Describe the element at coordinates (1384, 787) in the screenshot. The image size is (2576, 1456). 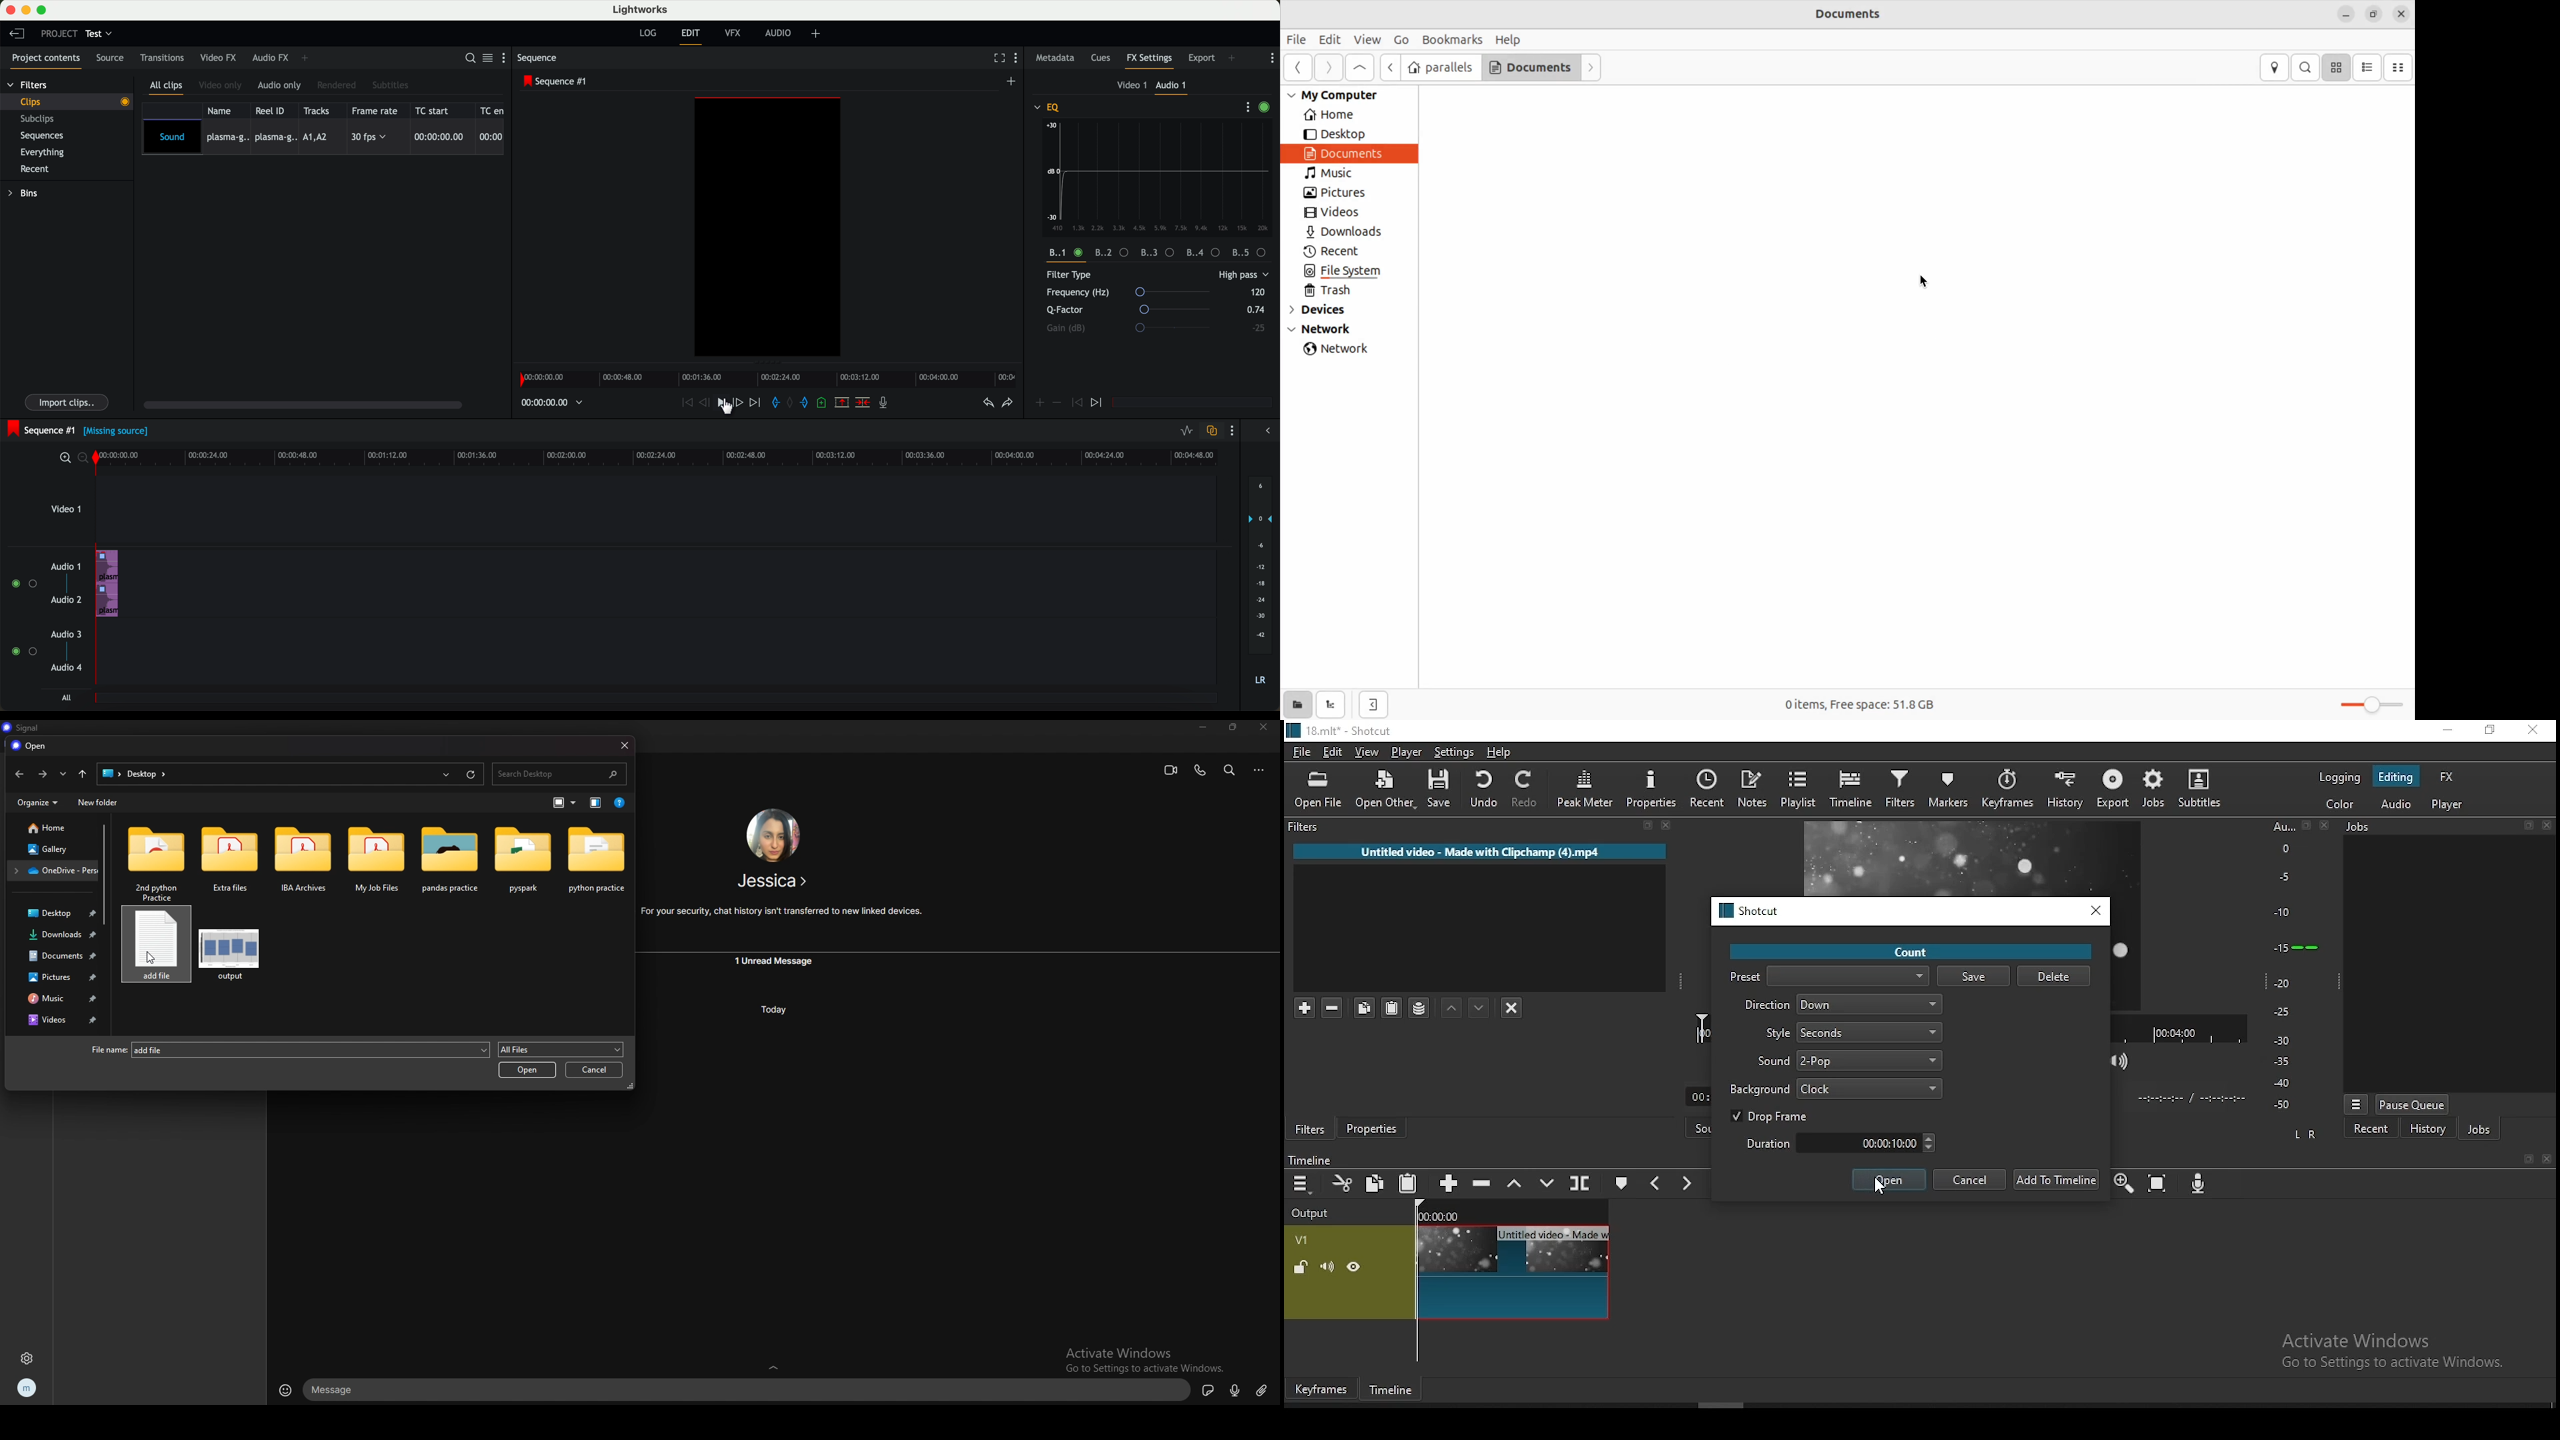
I see `open other` at that location.